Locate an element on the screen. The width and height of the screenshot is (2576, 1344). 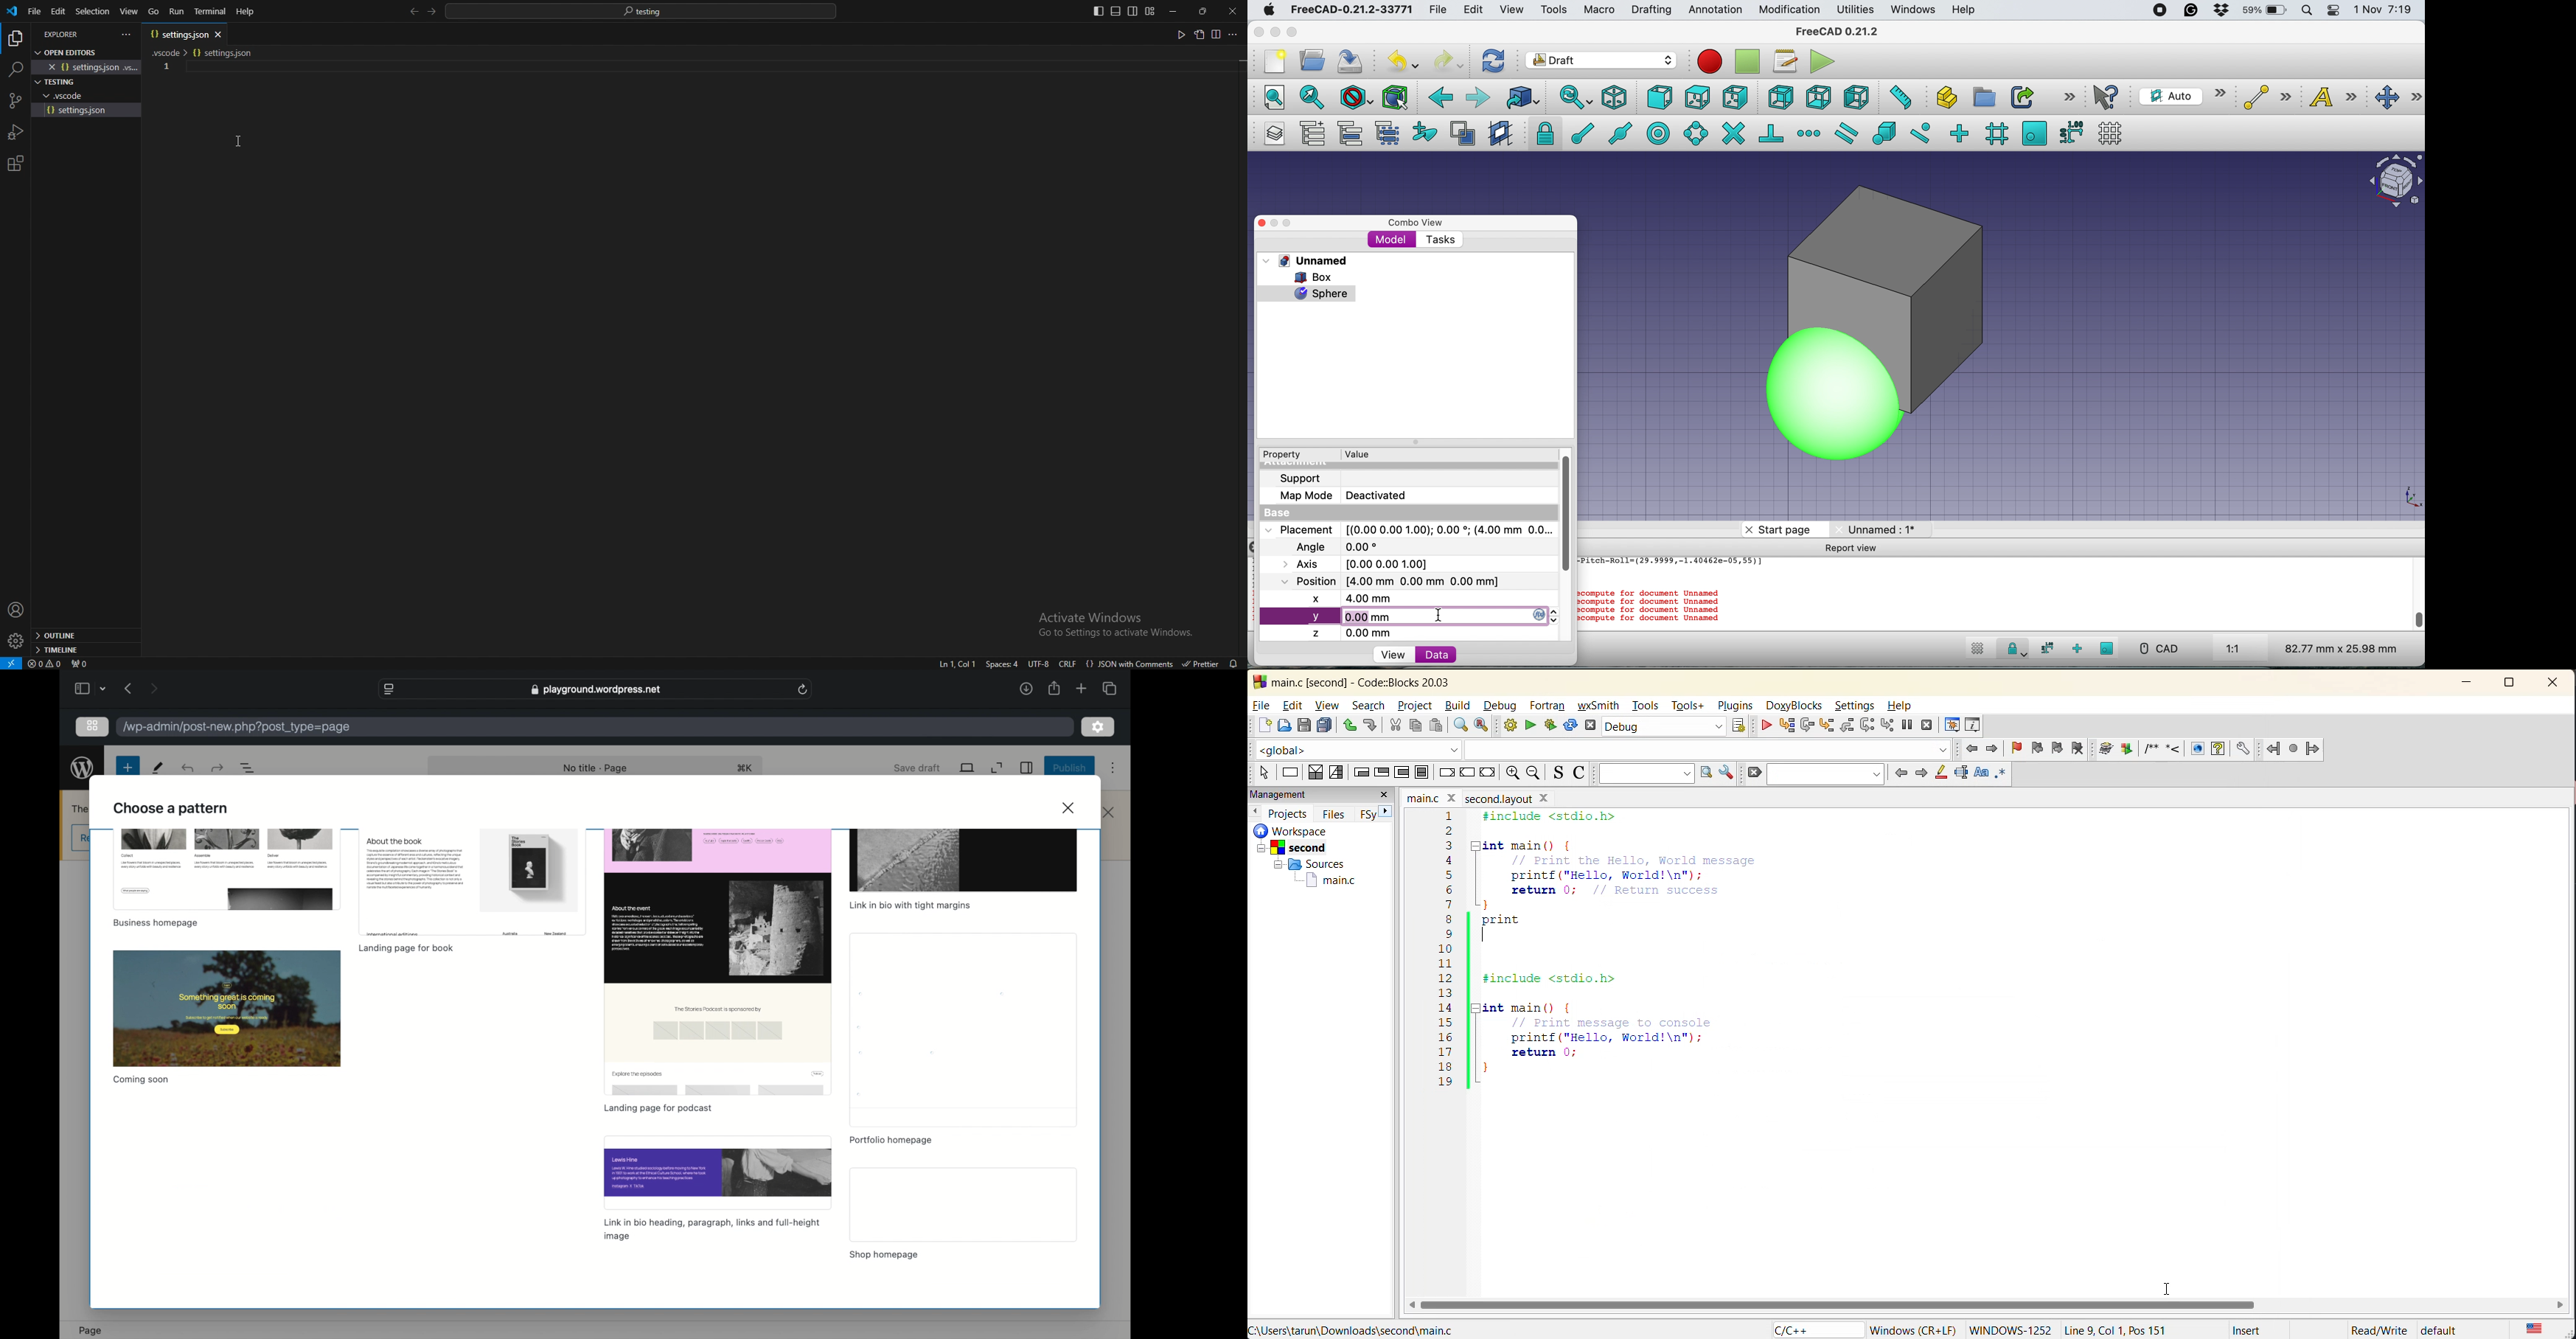
help is located at coordinates (246, 11).